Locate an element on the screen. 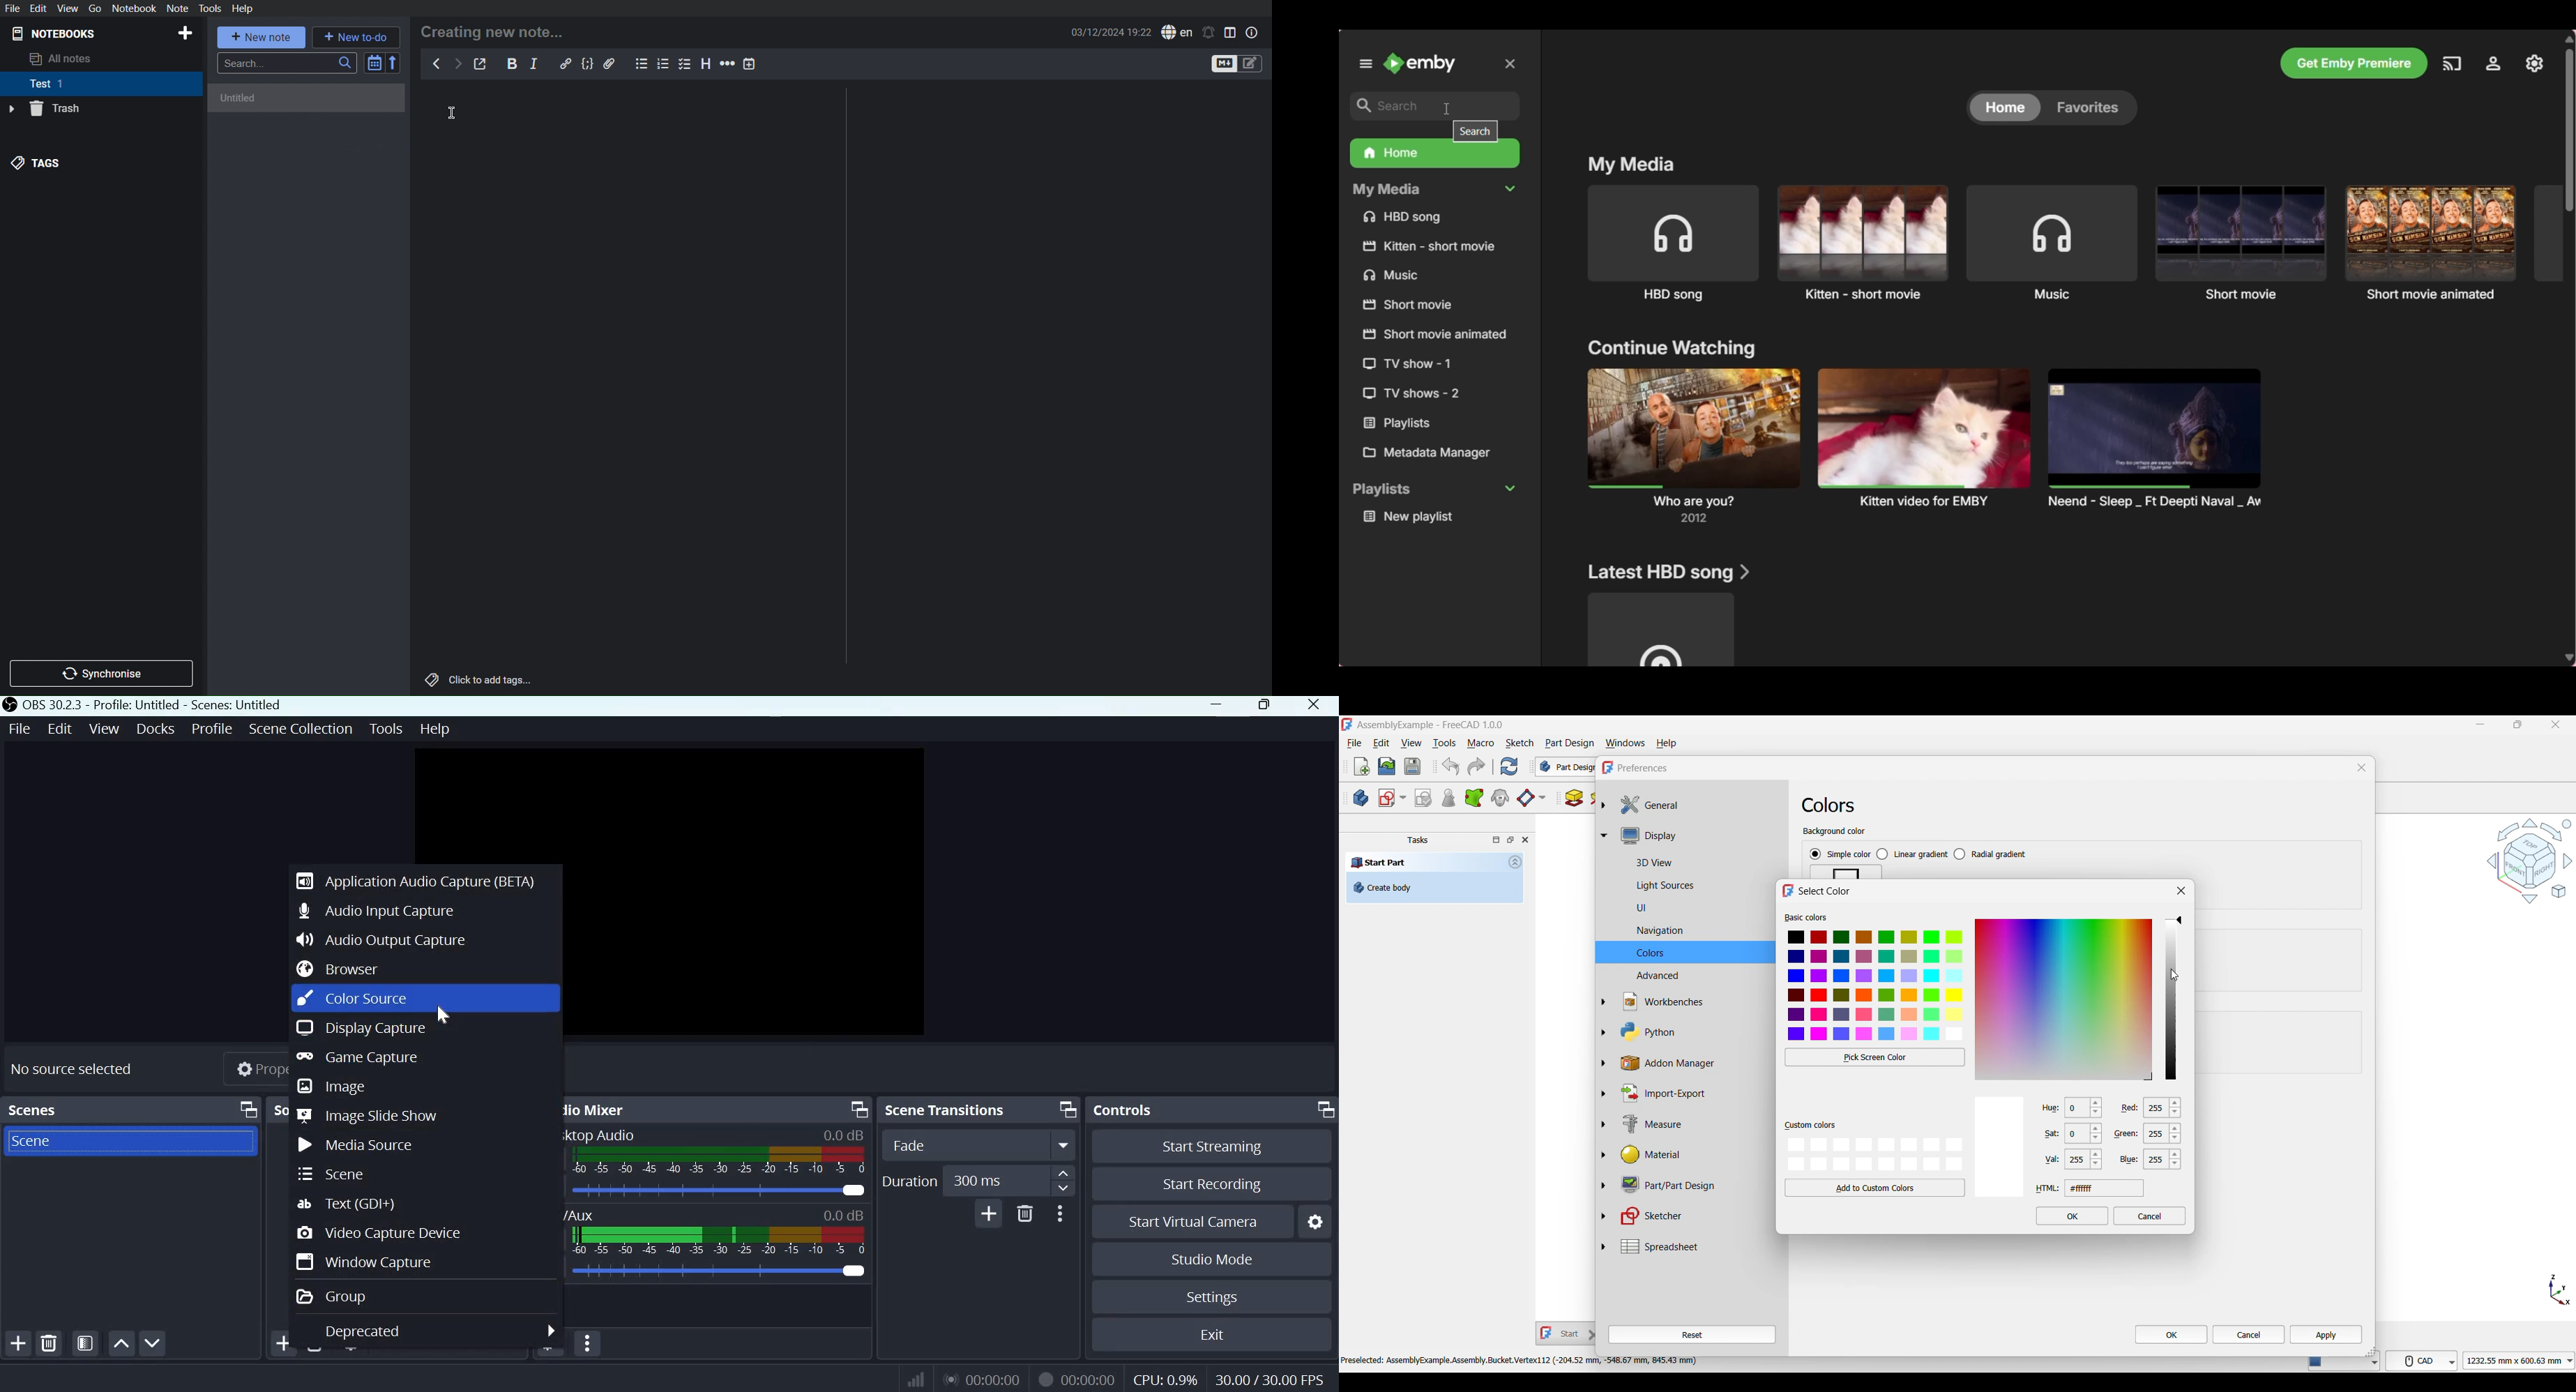  Navigation is located at coordinates (2530, 860).